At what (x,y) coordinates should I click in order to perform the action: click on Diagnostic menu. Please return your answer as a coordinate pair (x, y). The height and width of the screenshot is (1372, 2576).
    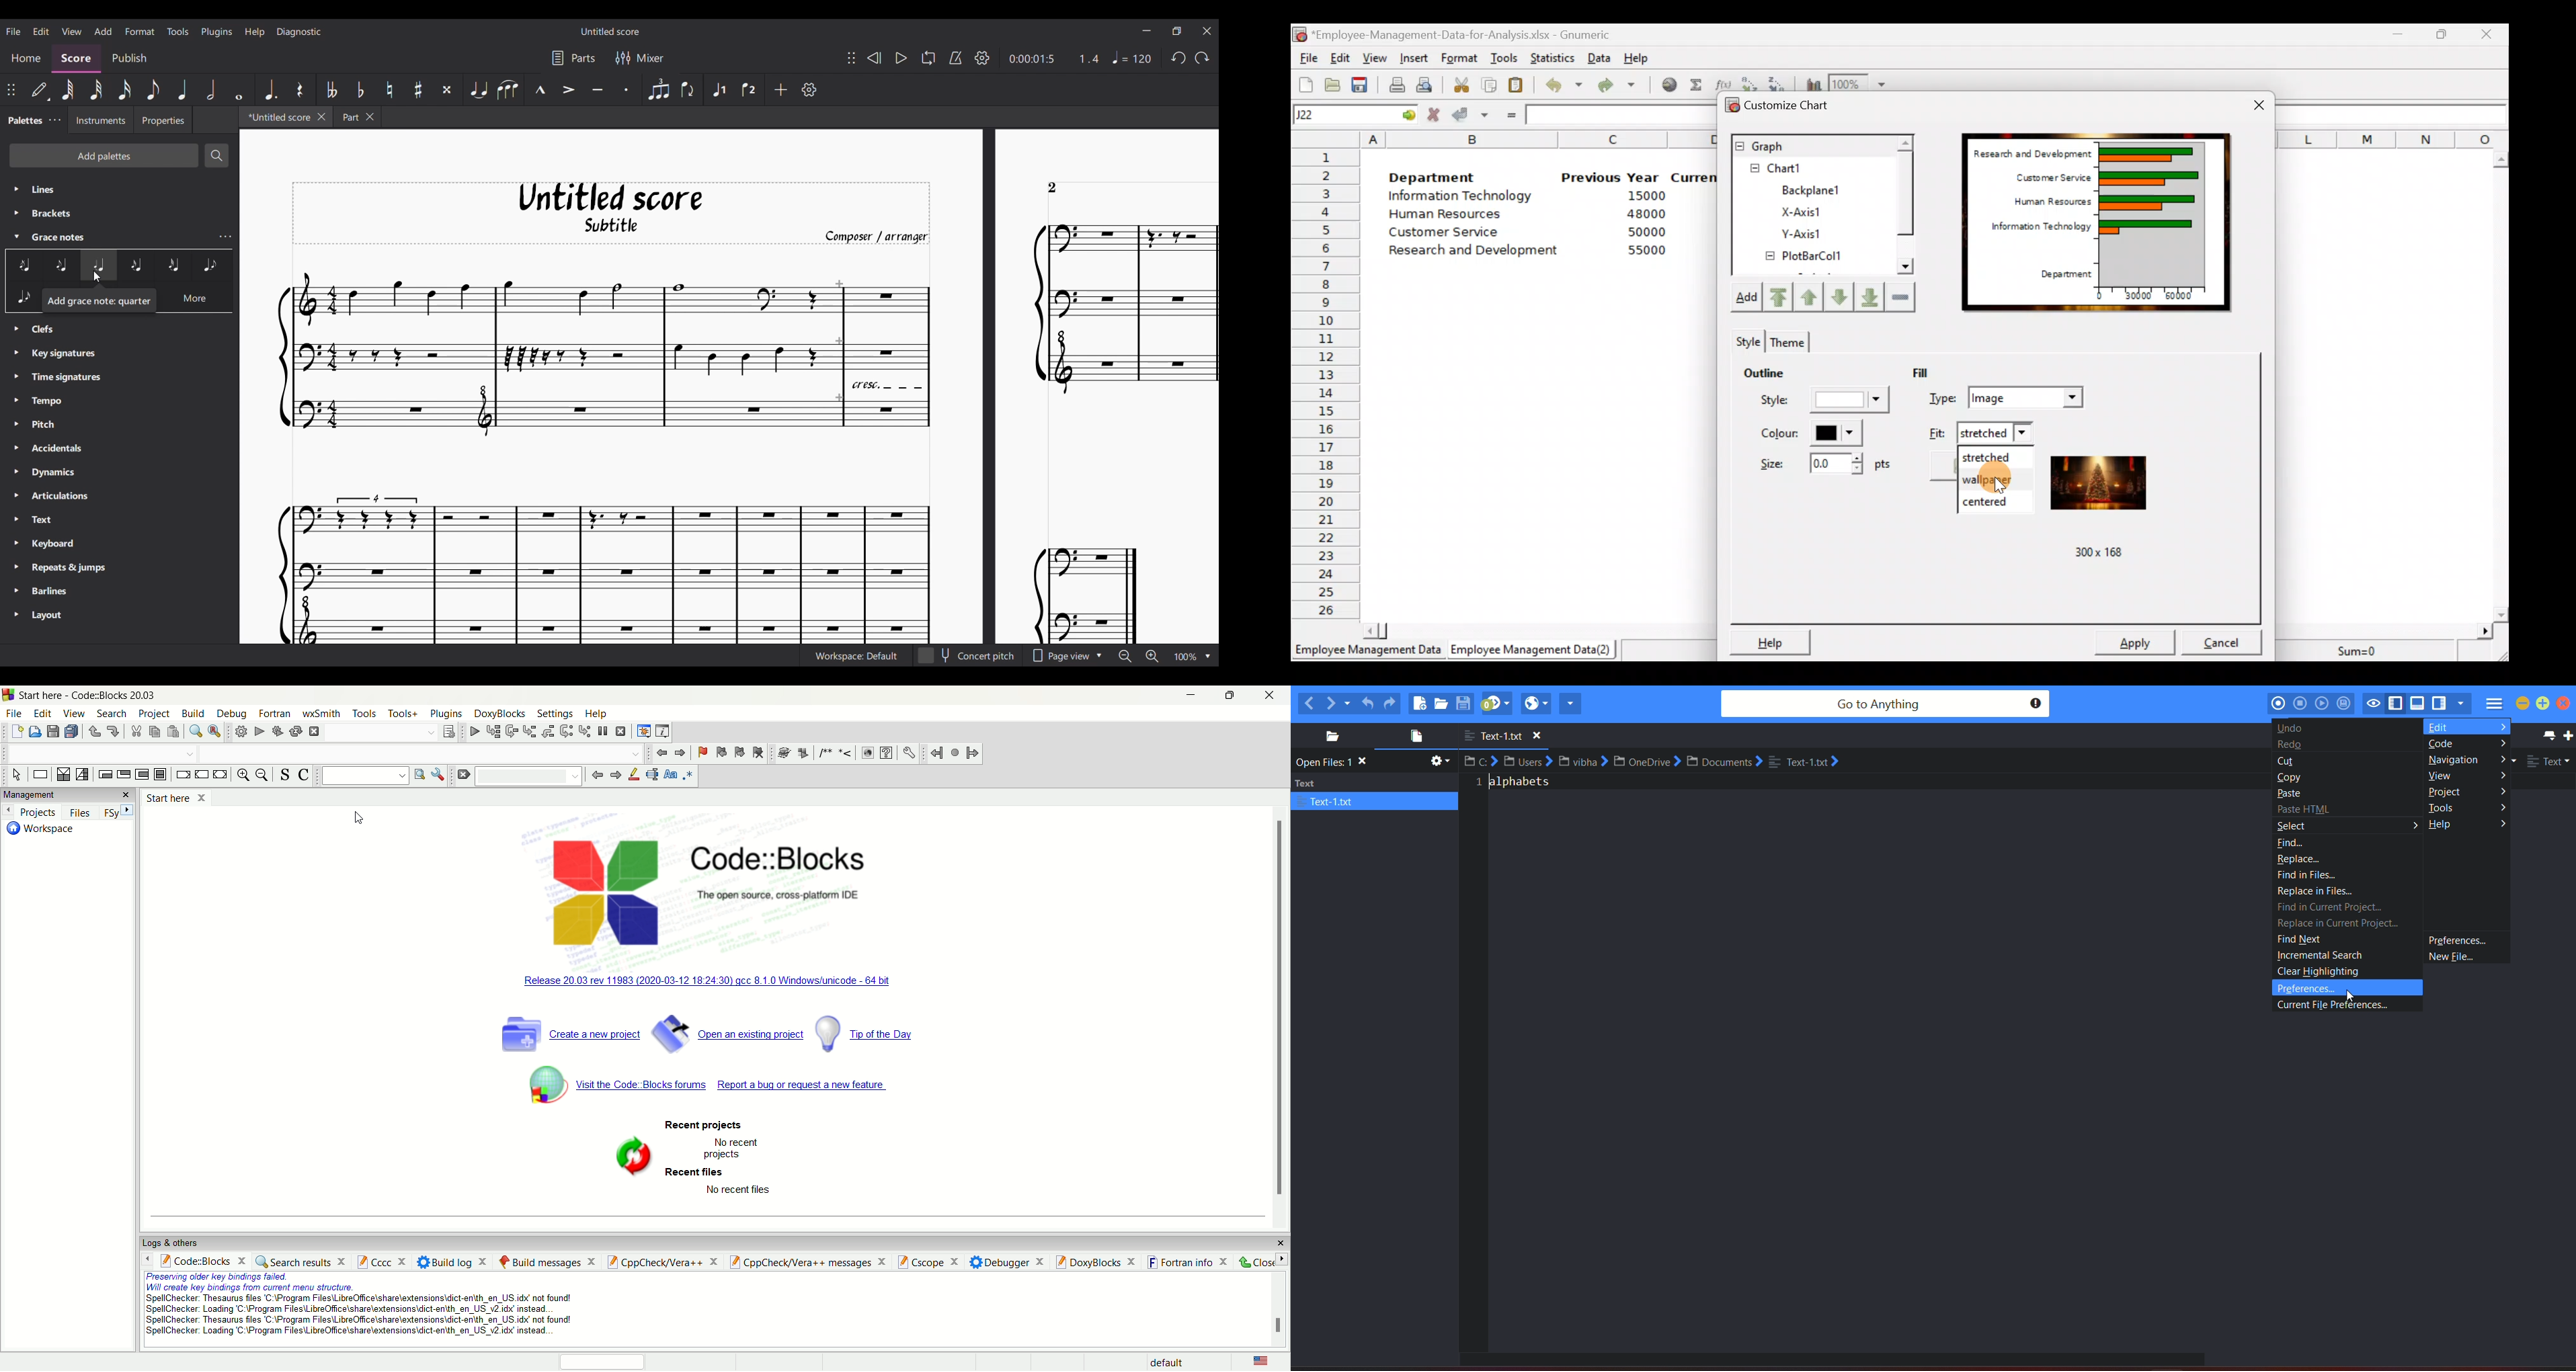
    Looking at the image, I should click on (298, 32).